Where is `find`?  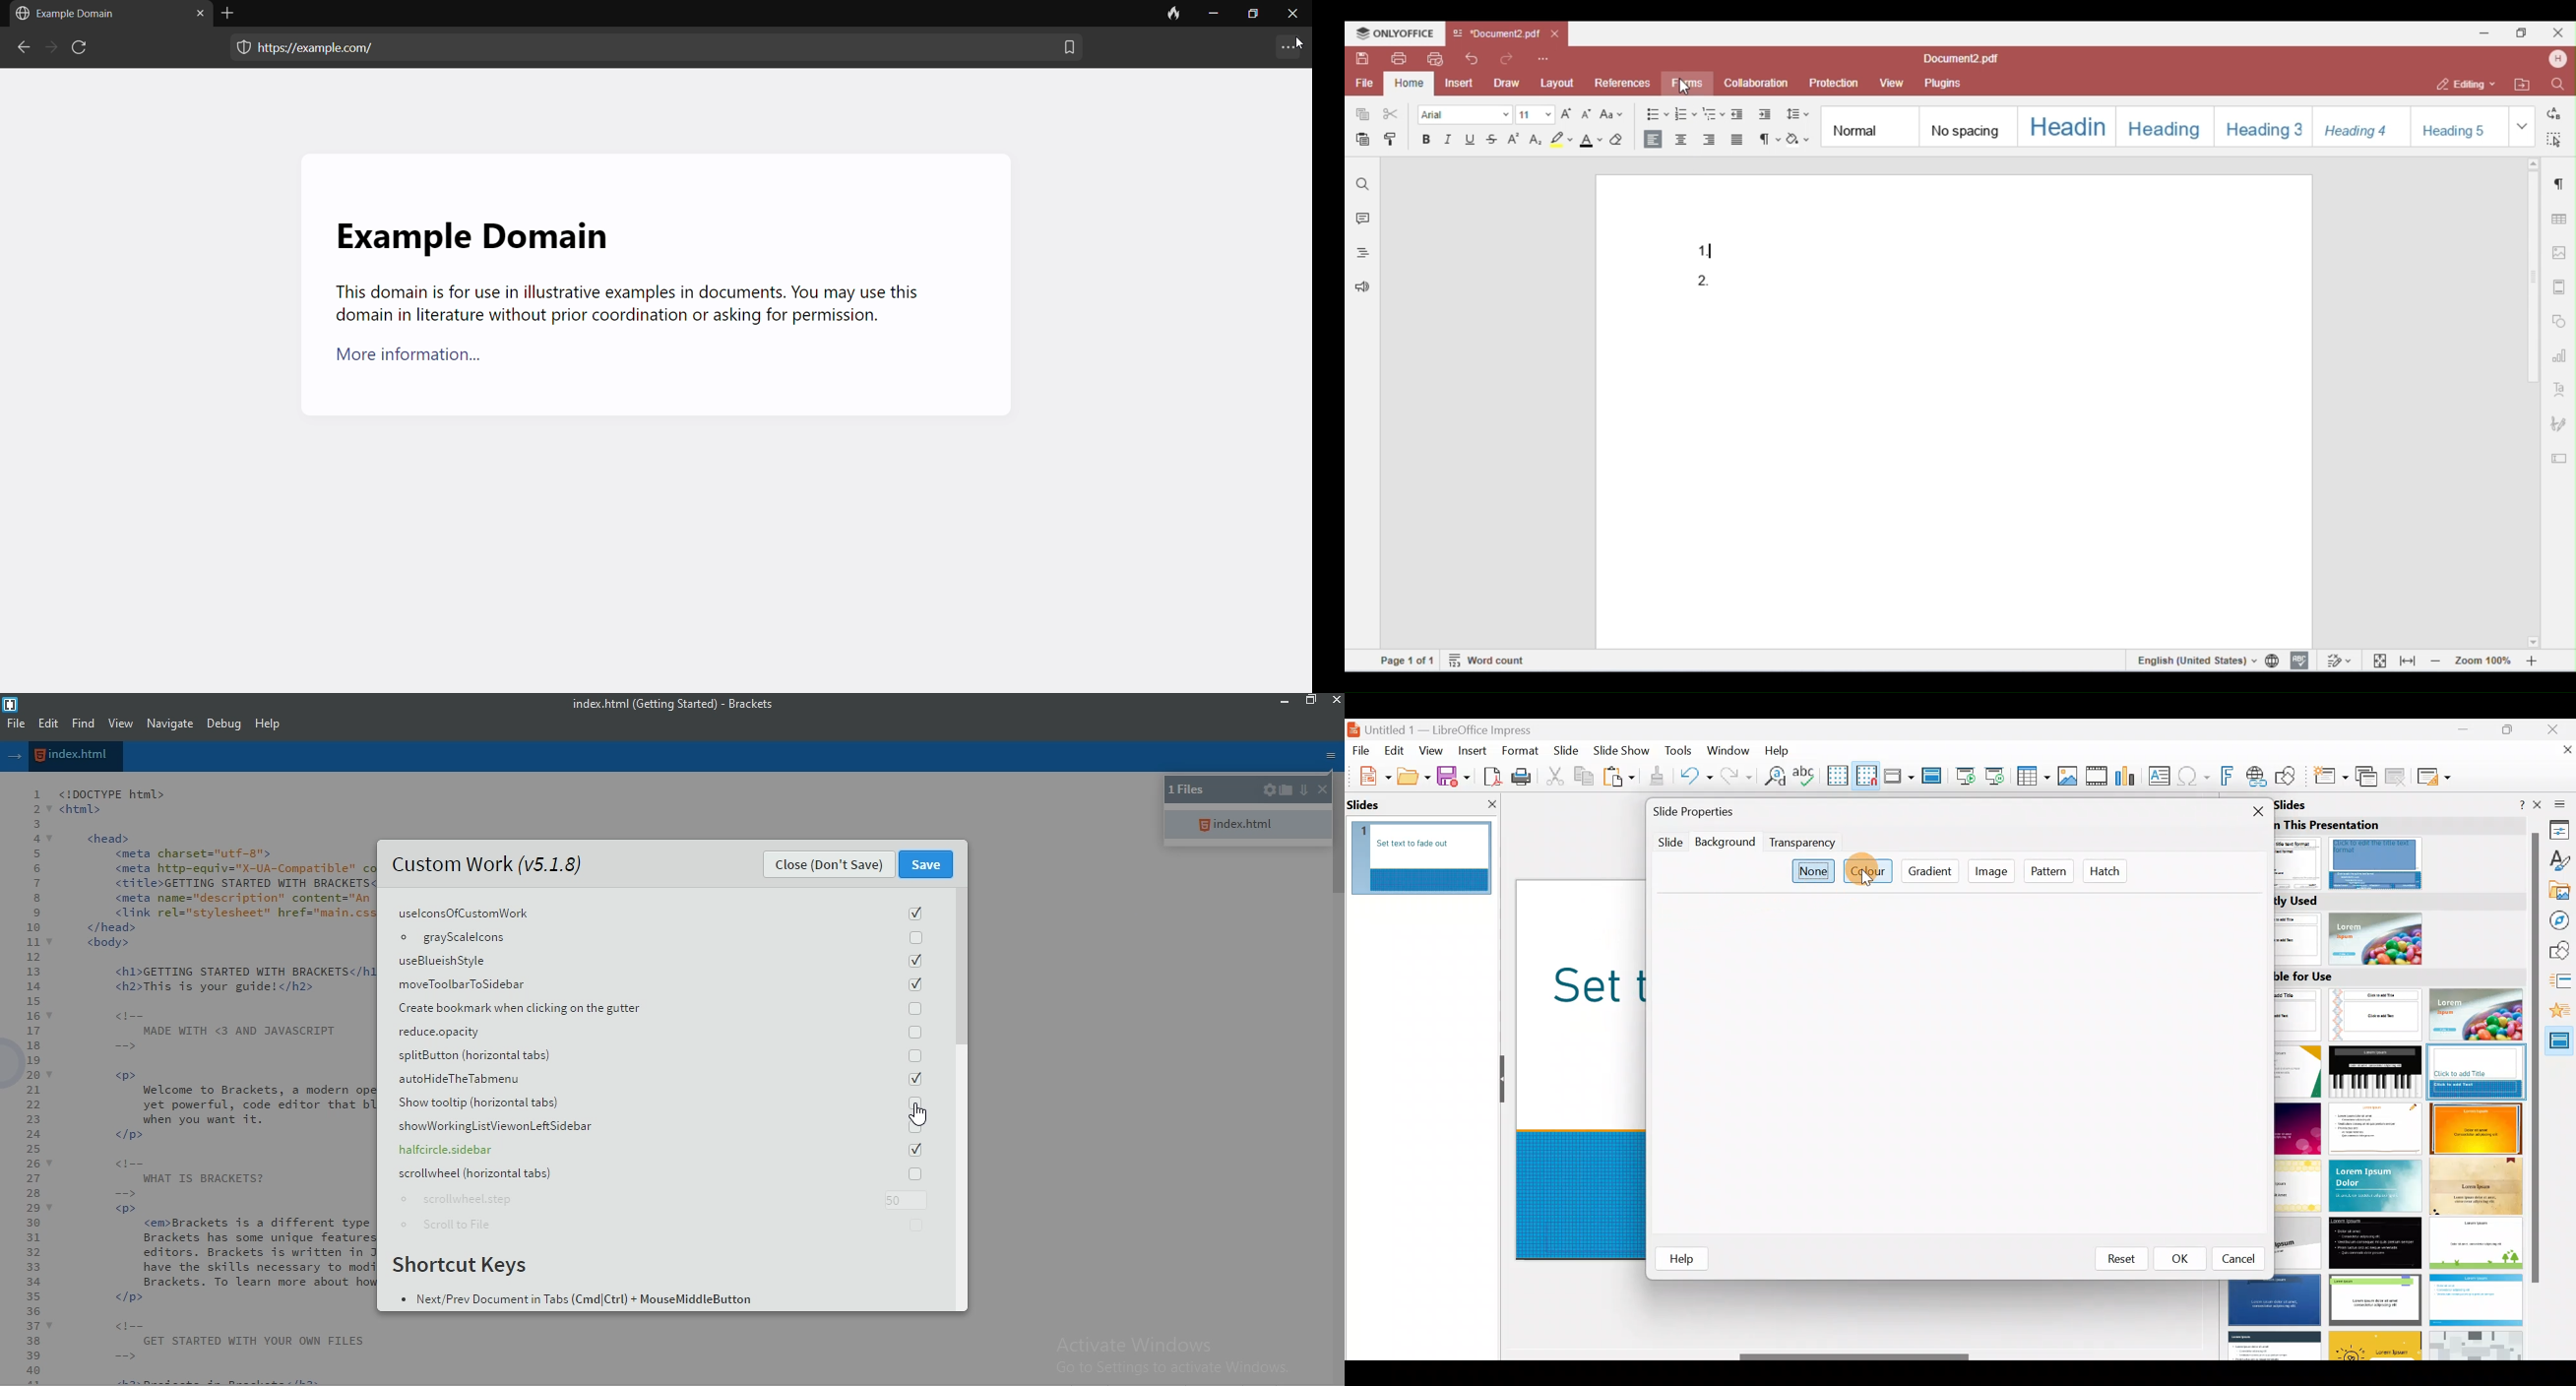
find is located at coordinates (82, 724).